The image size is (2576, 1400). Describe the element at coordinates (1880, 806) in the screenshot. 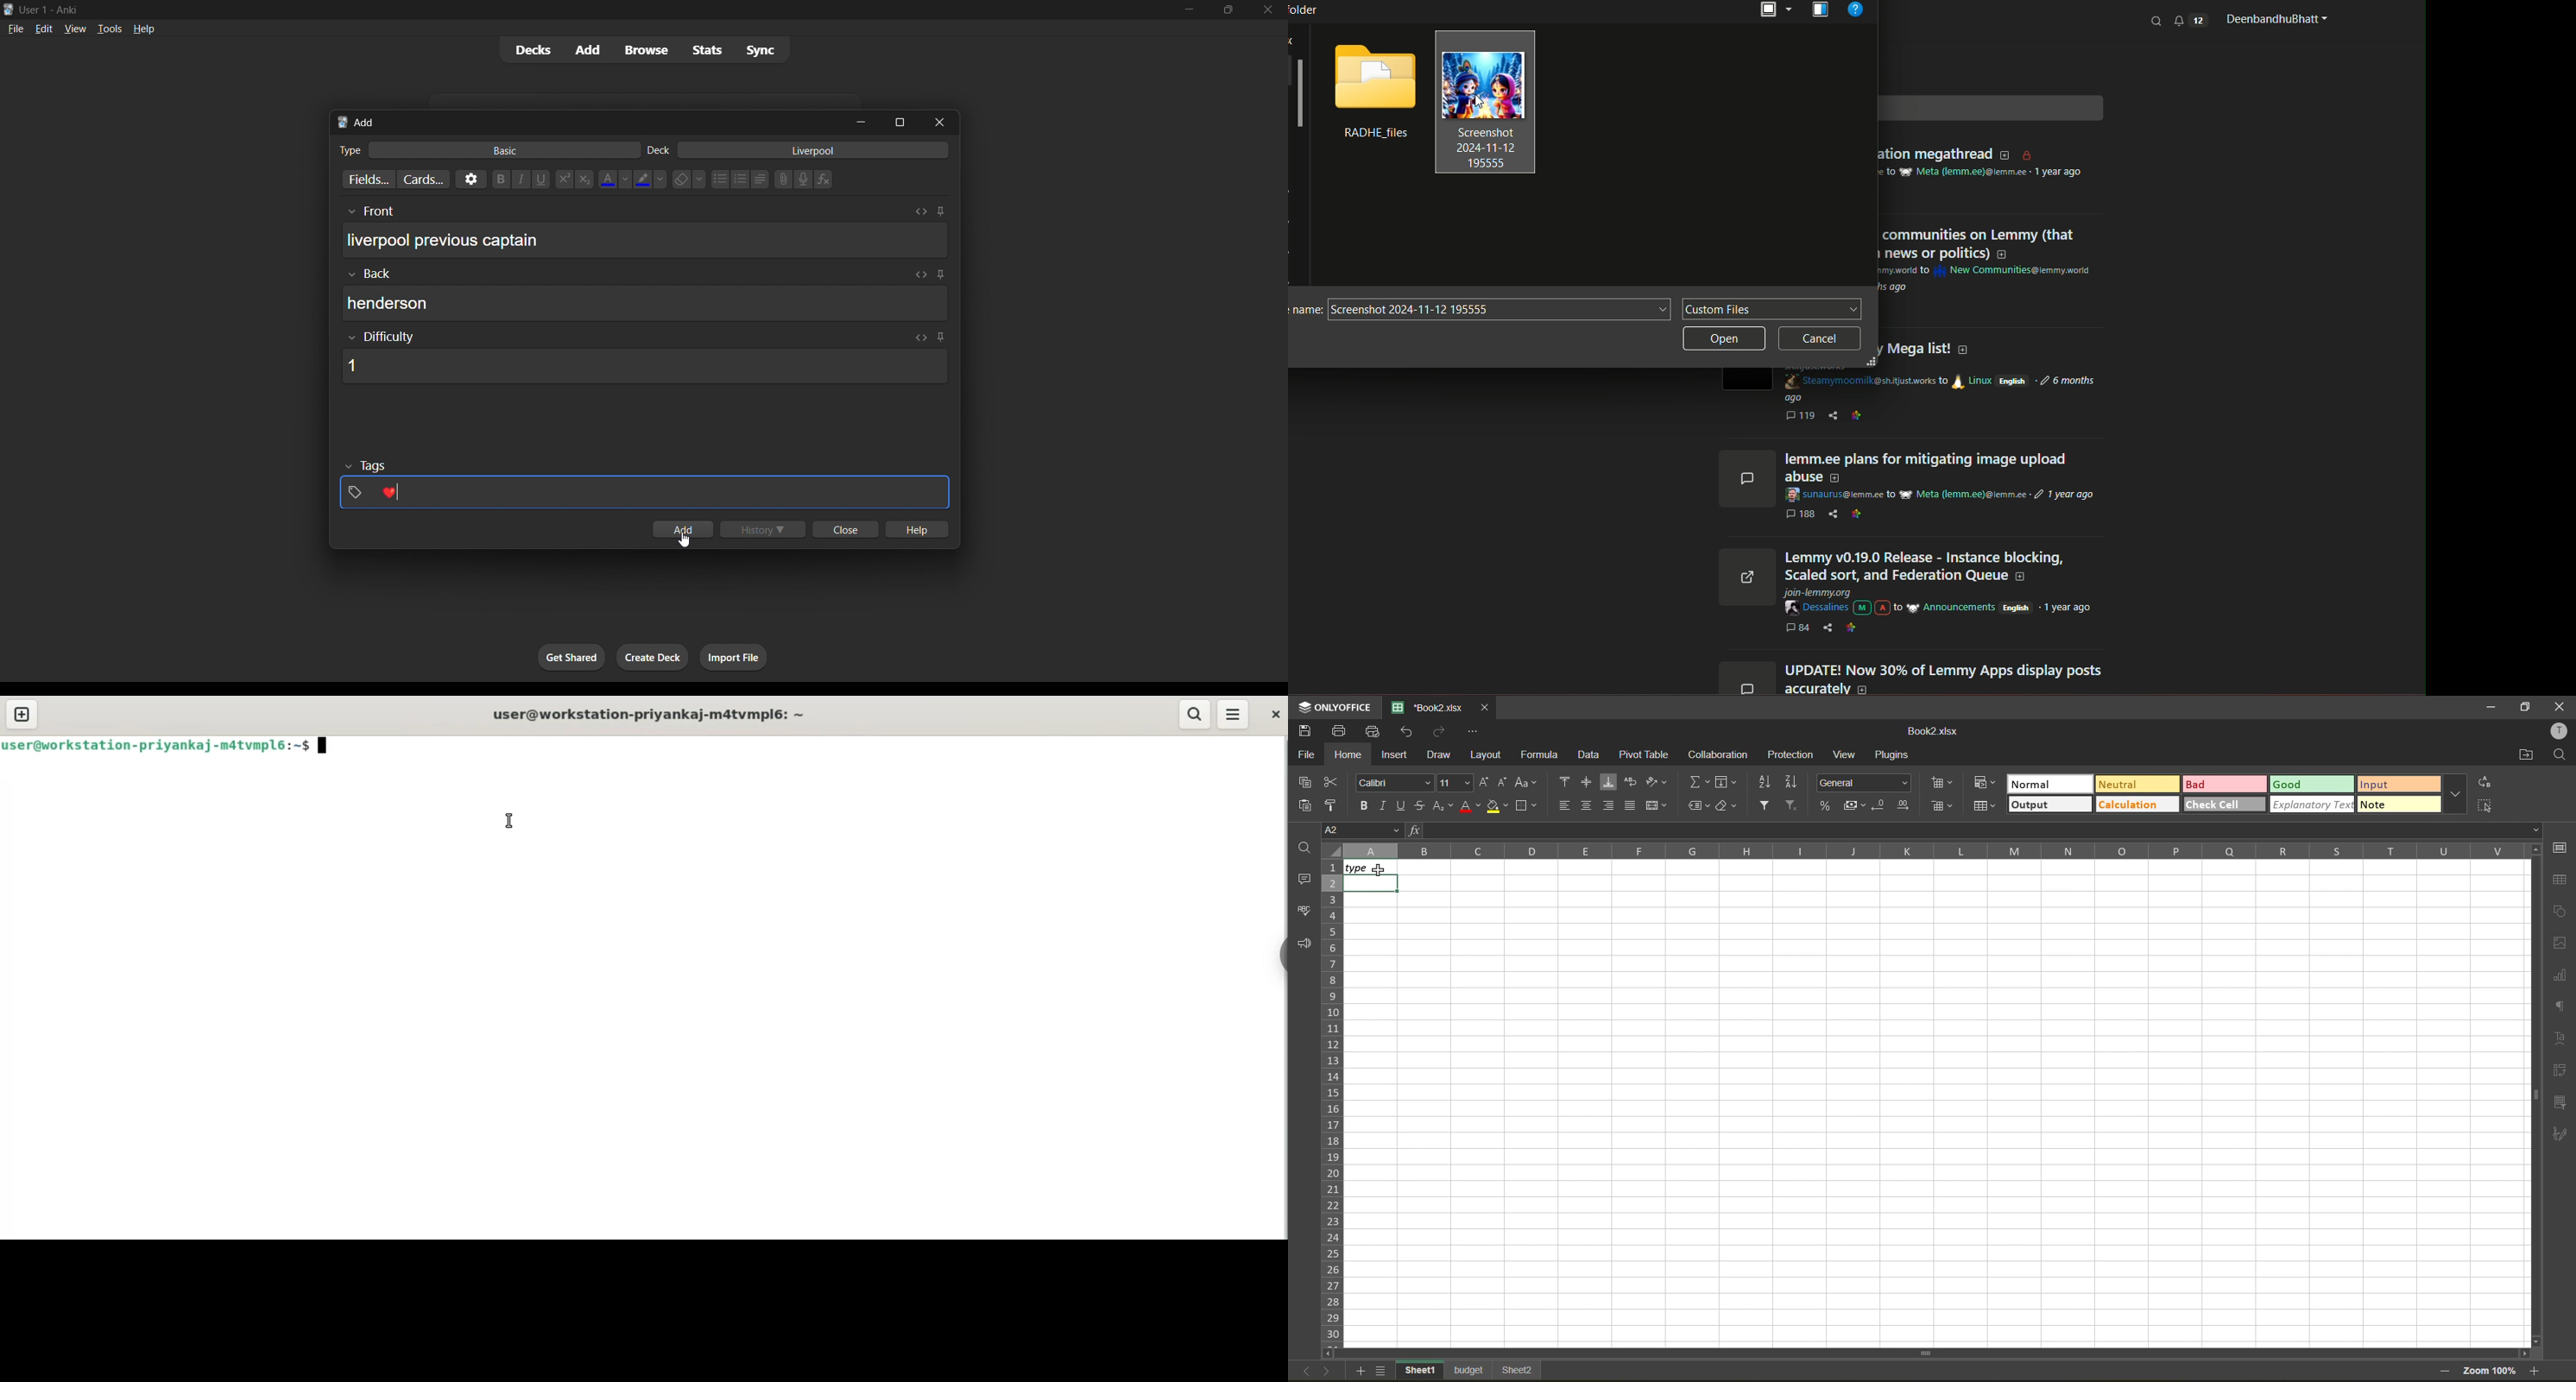

I see `decrease decimal` at that location.